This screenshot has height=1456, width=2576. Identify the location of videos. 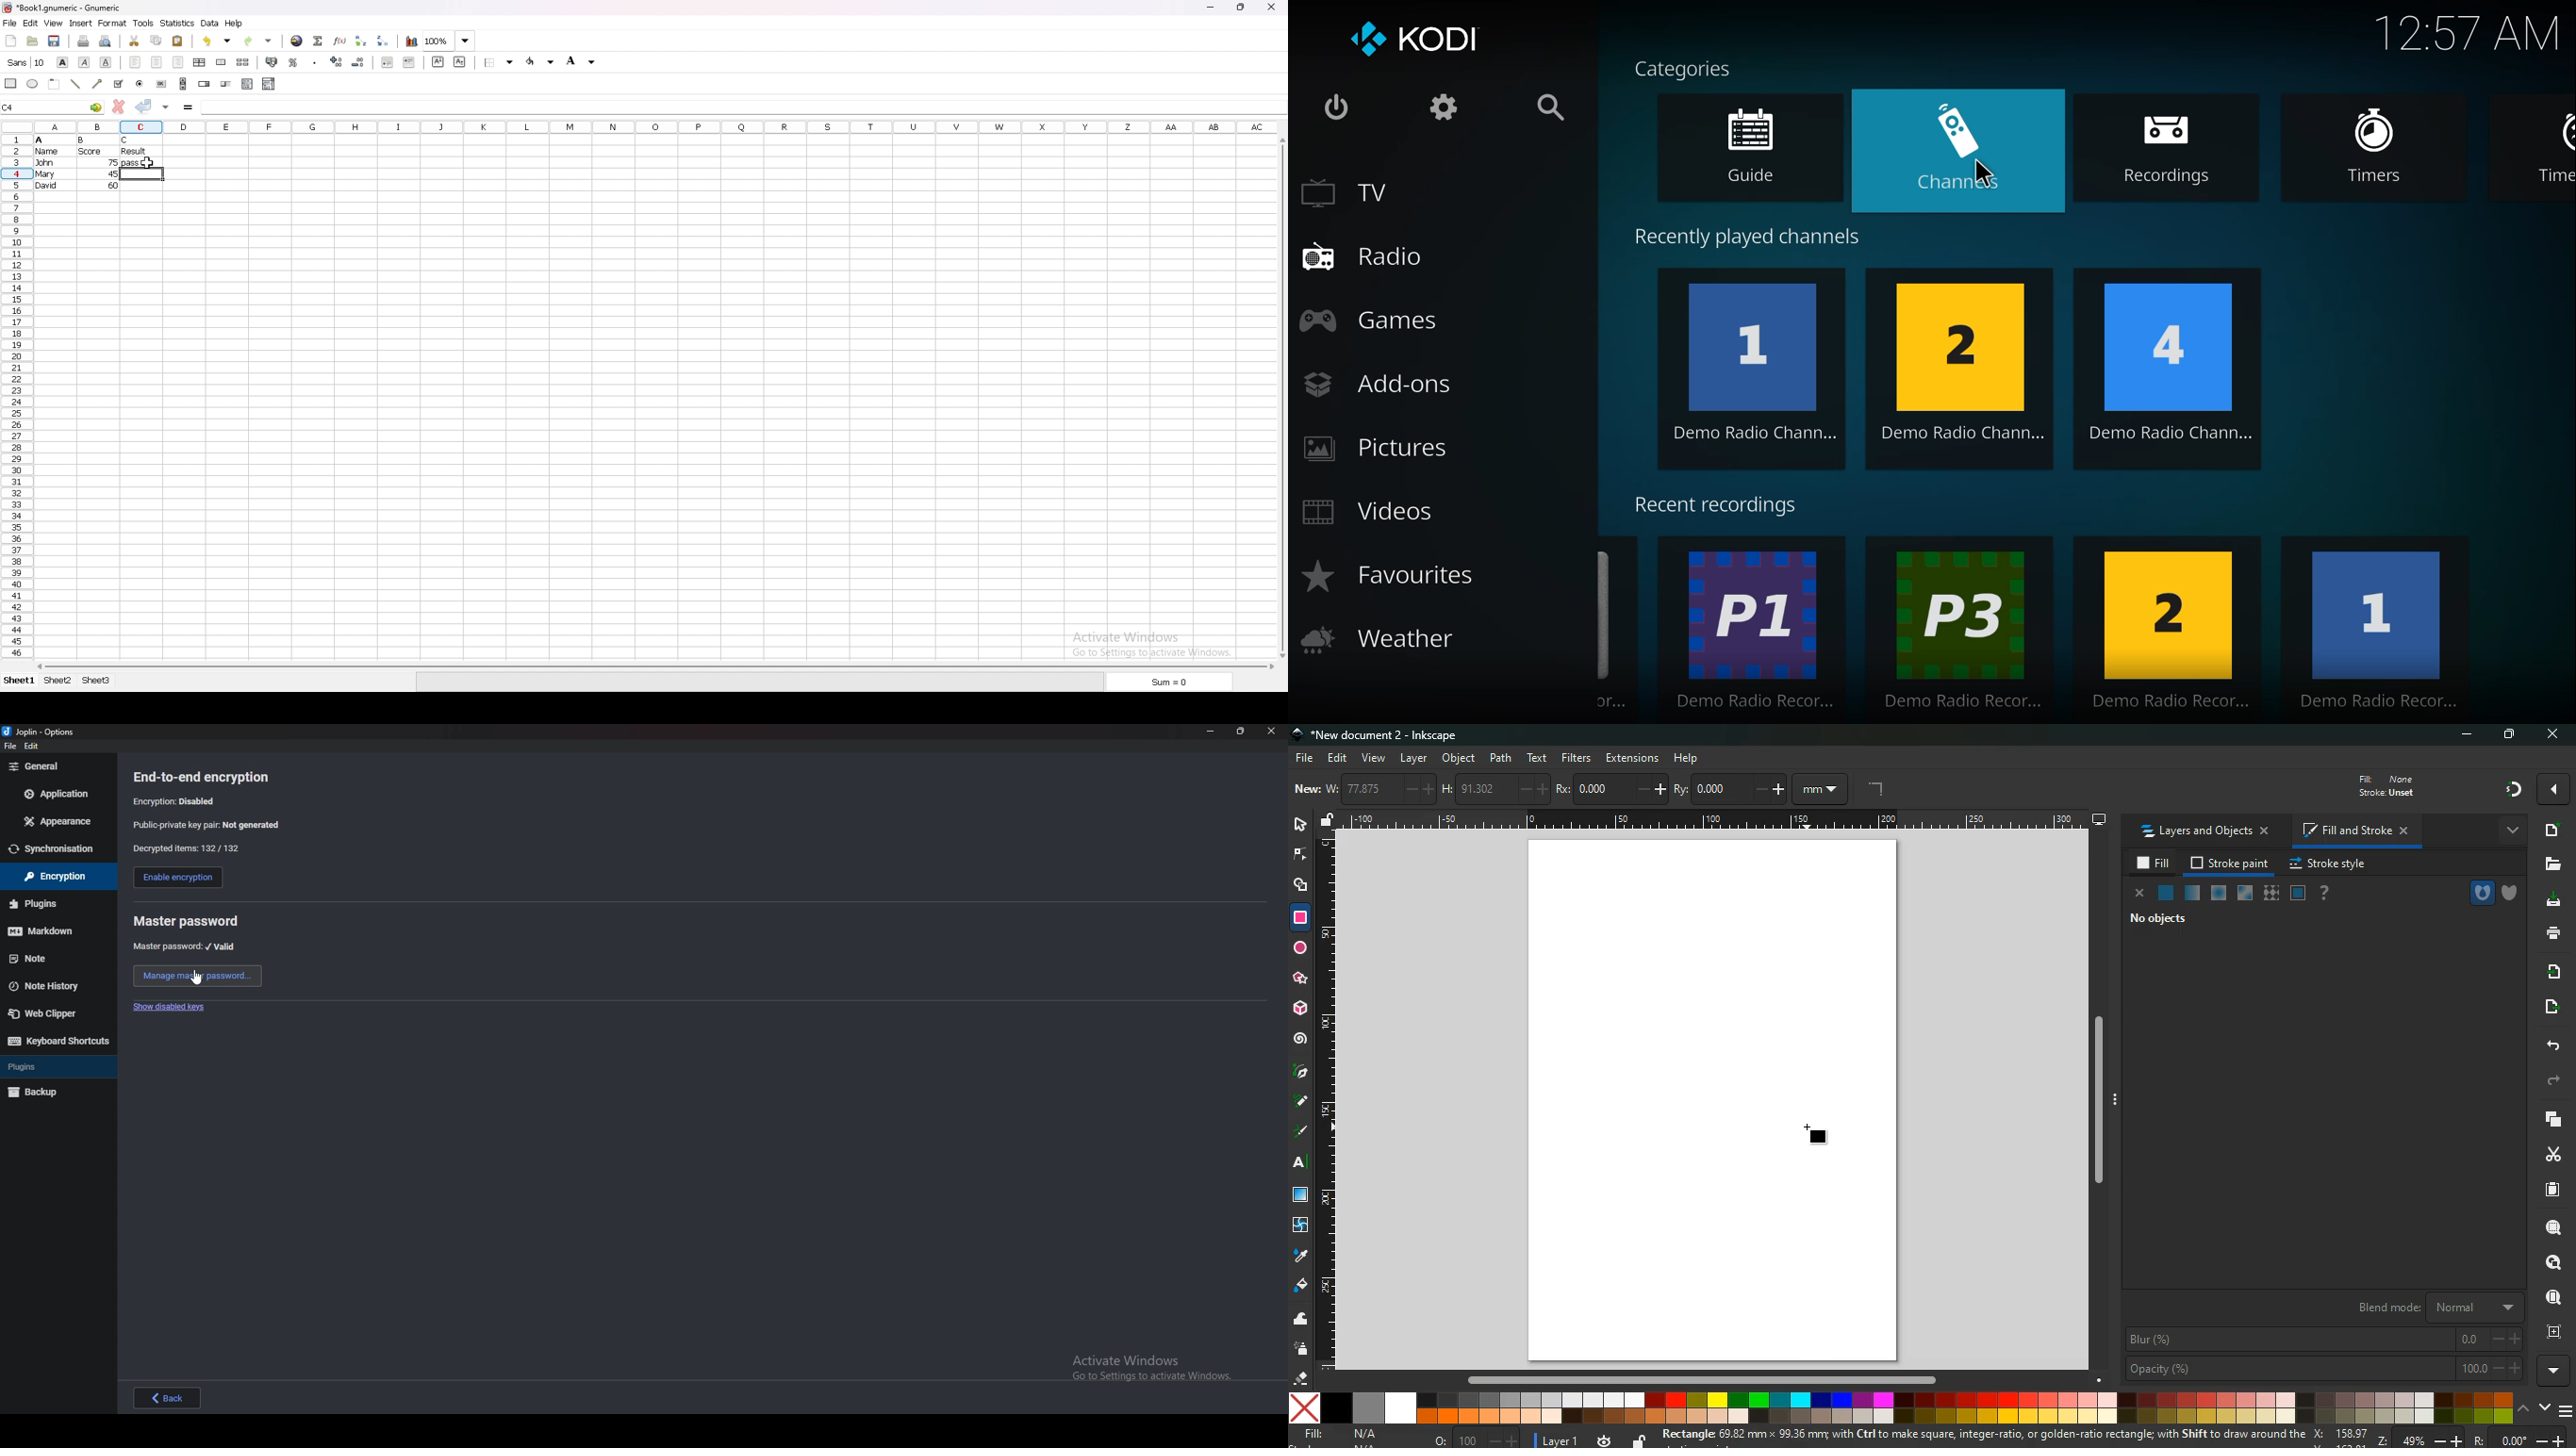
(1369, 514).